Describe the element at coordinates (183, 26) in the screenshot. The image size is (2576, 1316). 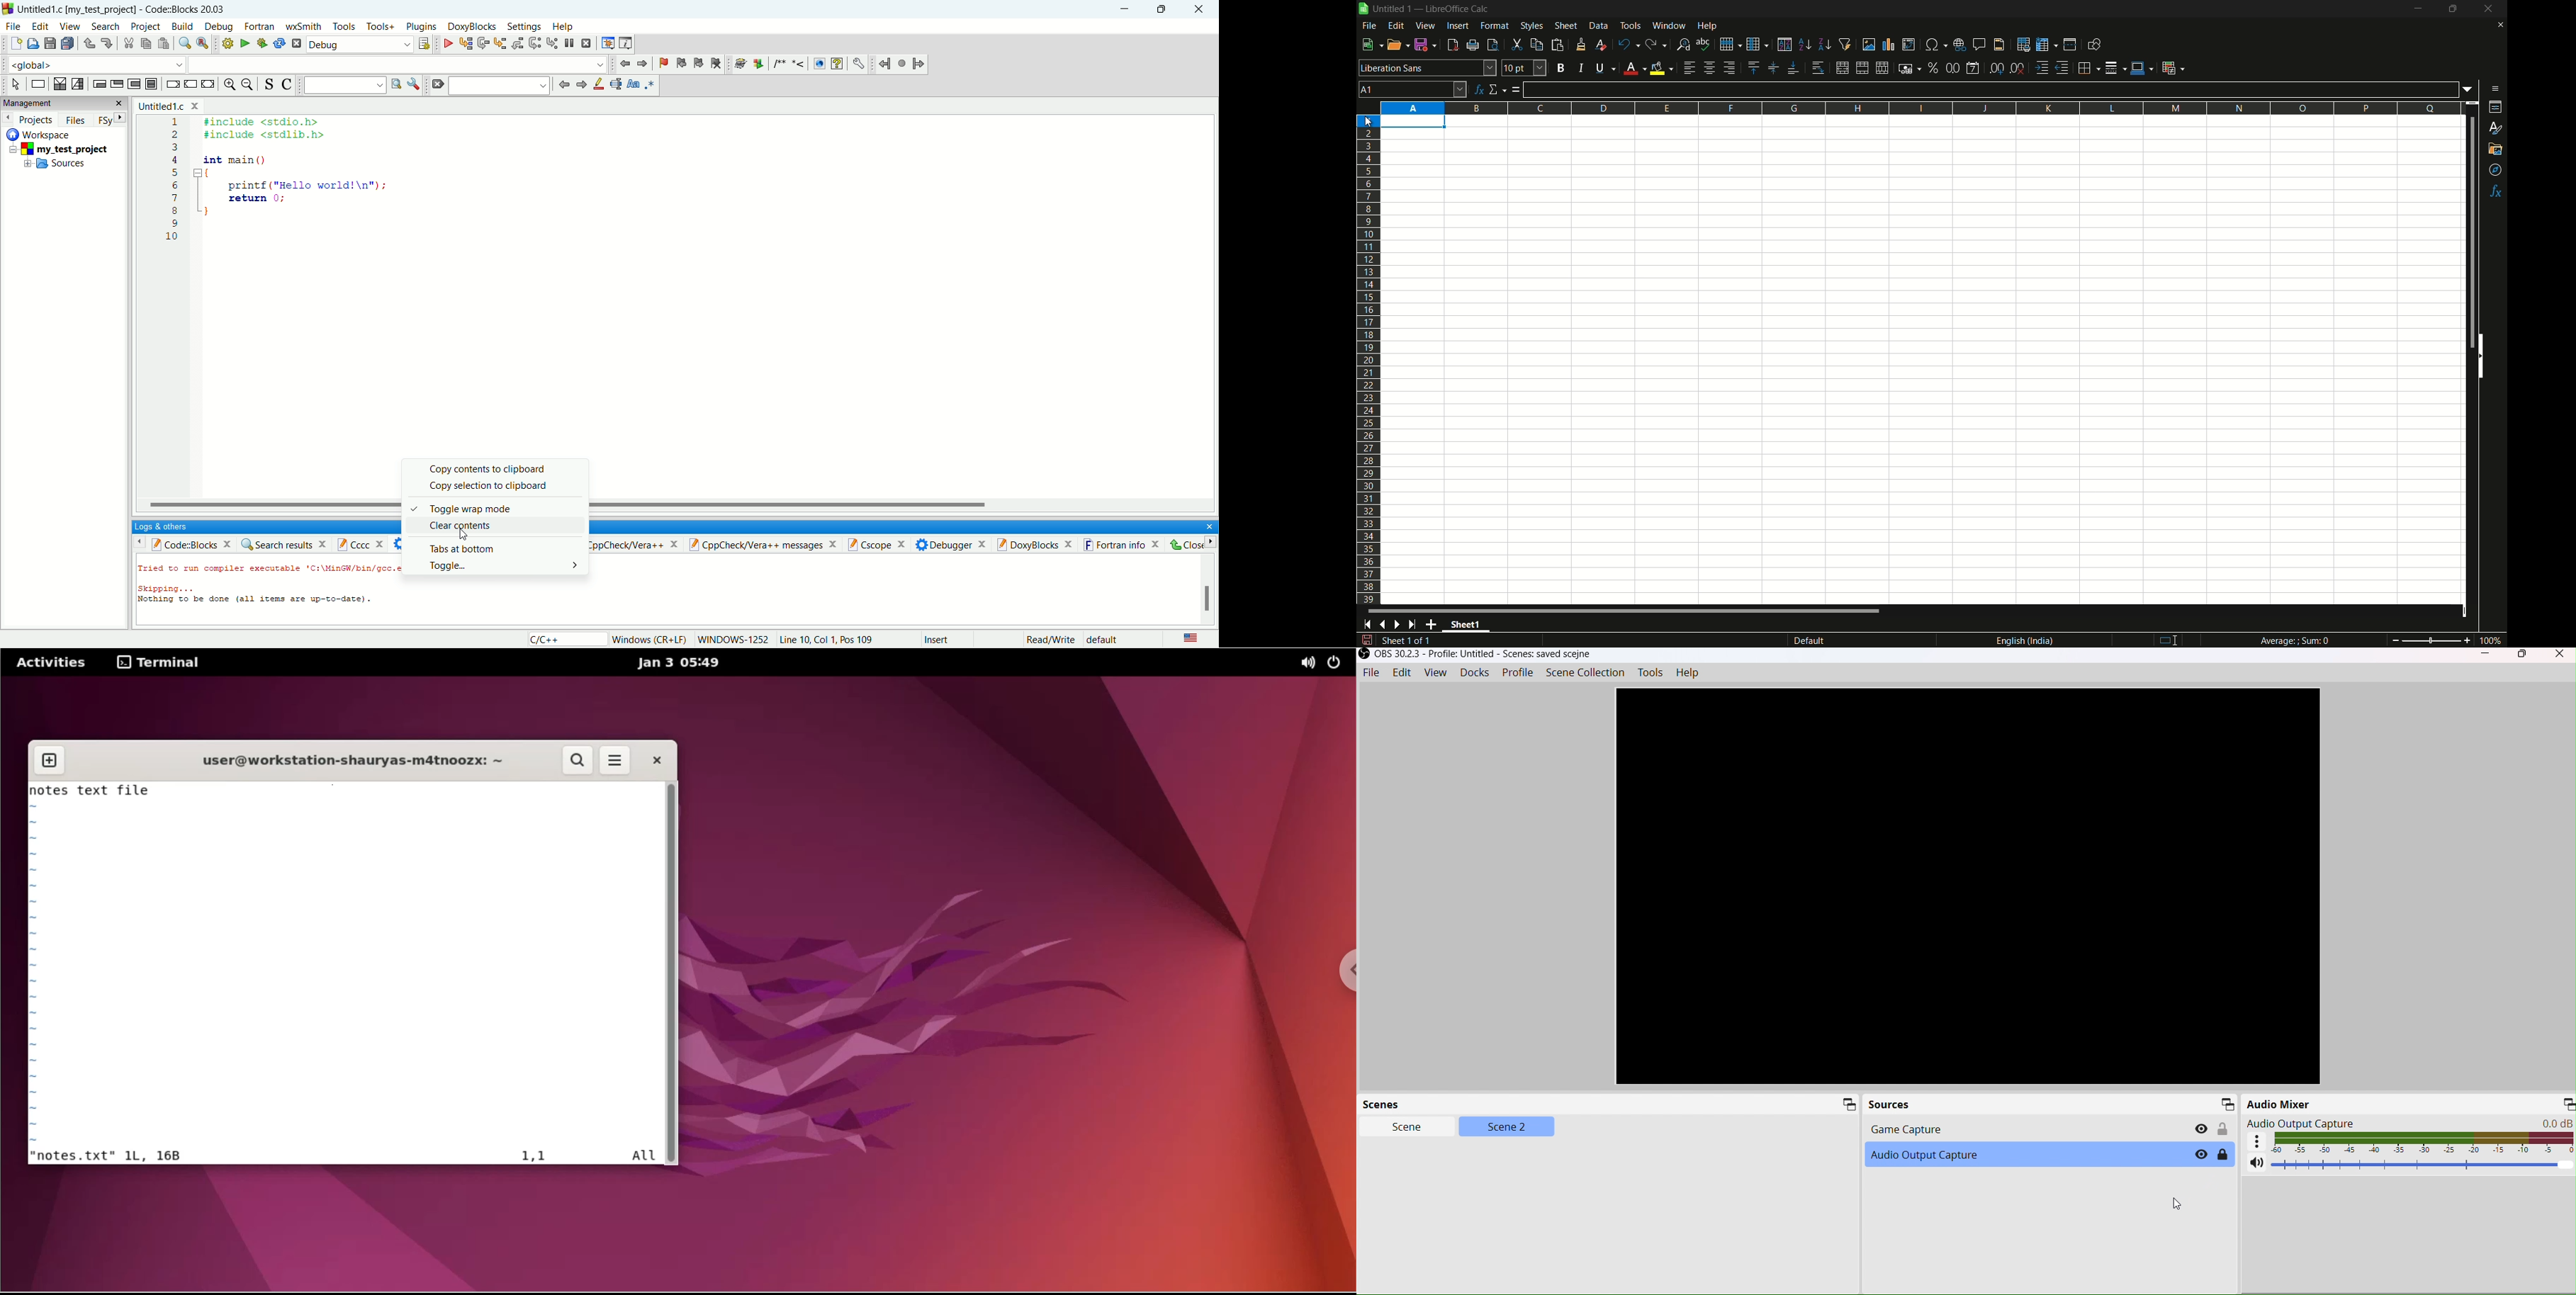
I see `build` at that location.